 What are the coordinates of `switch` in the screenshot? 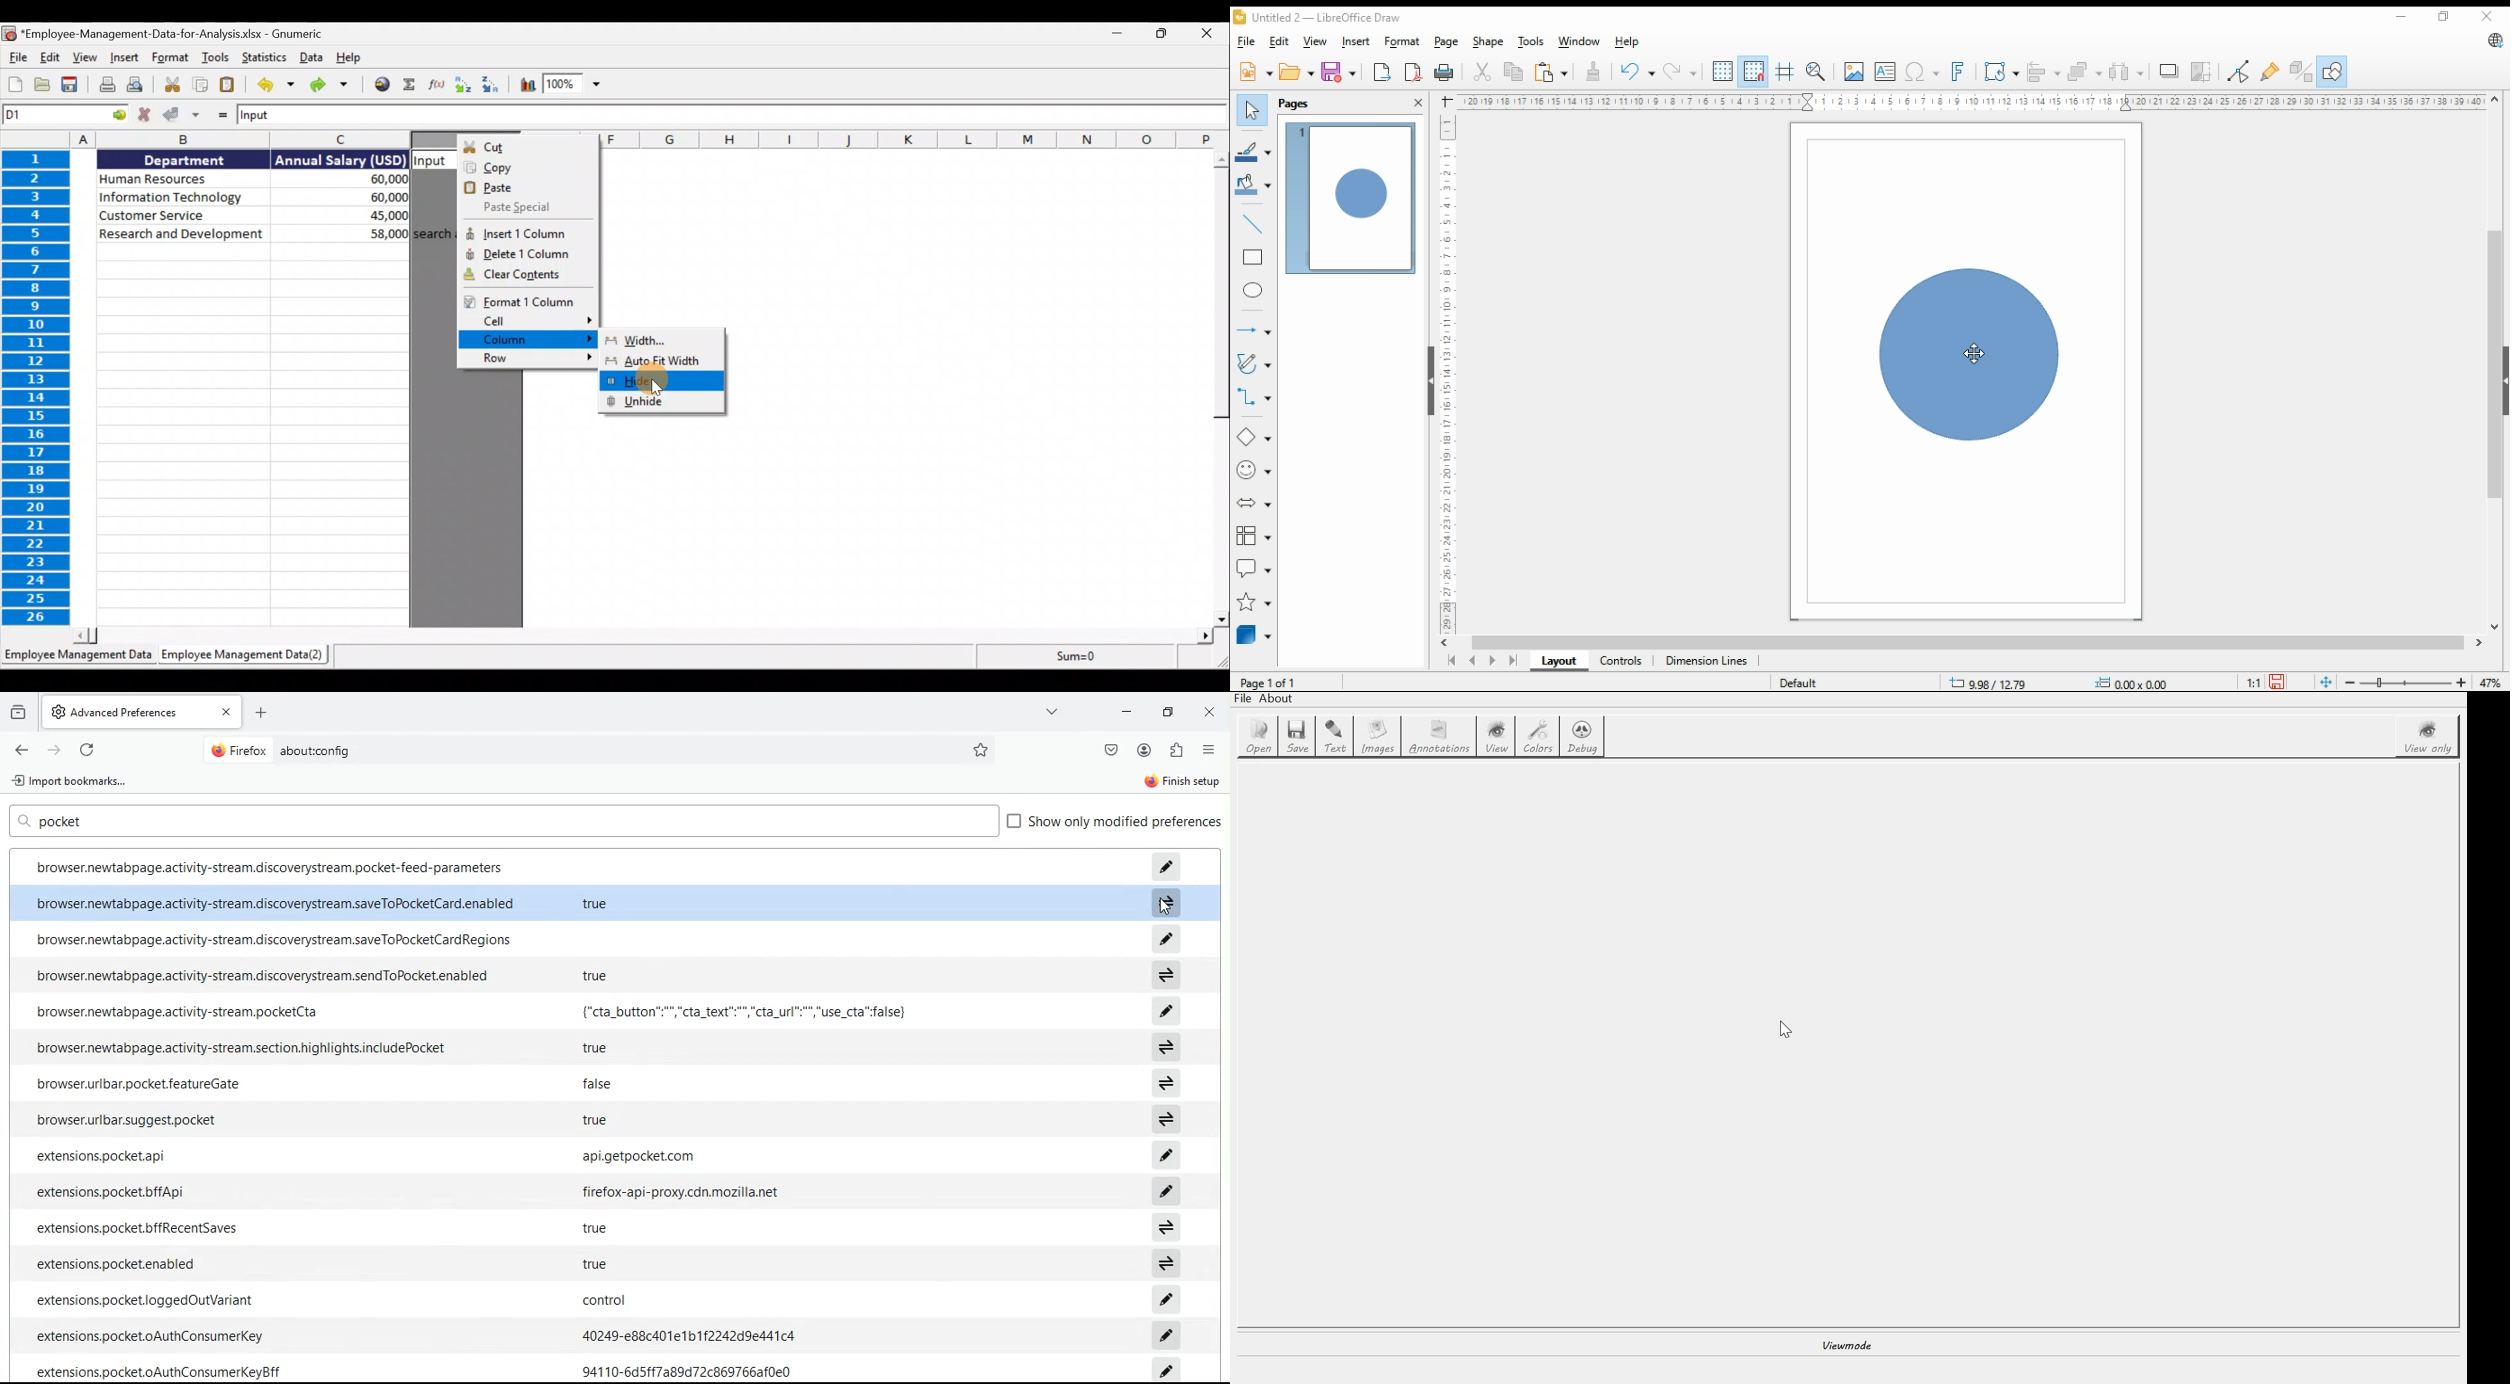 It's located at (1163, 904).